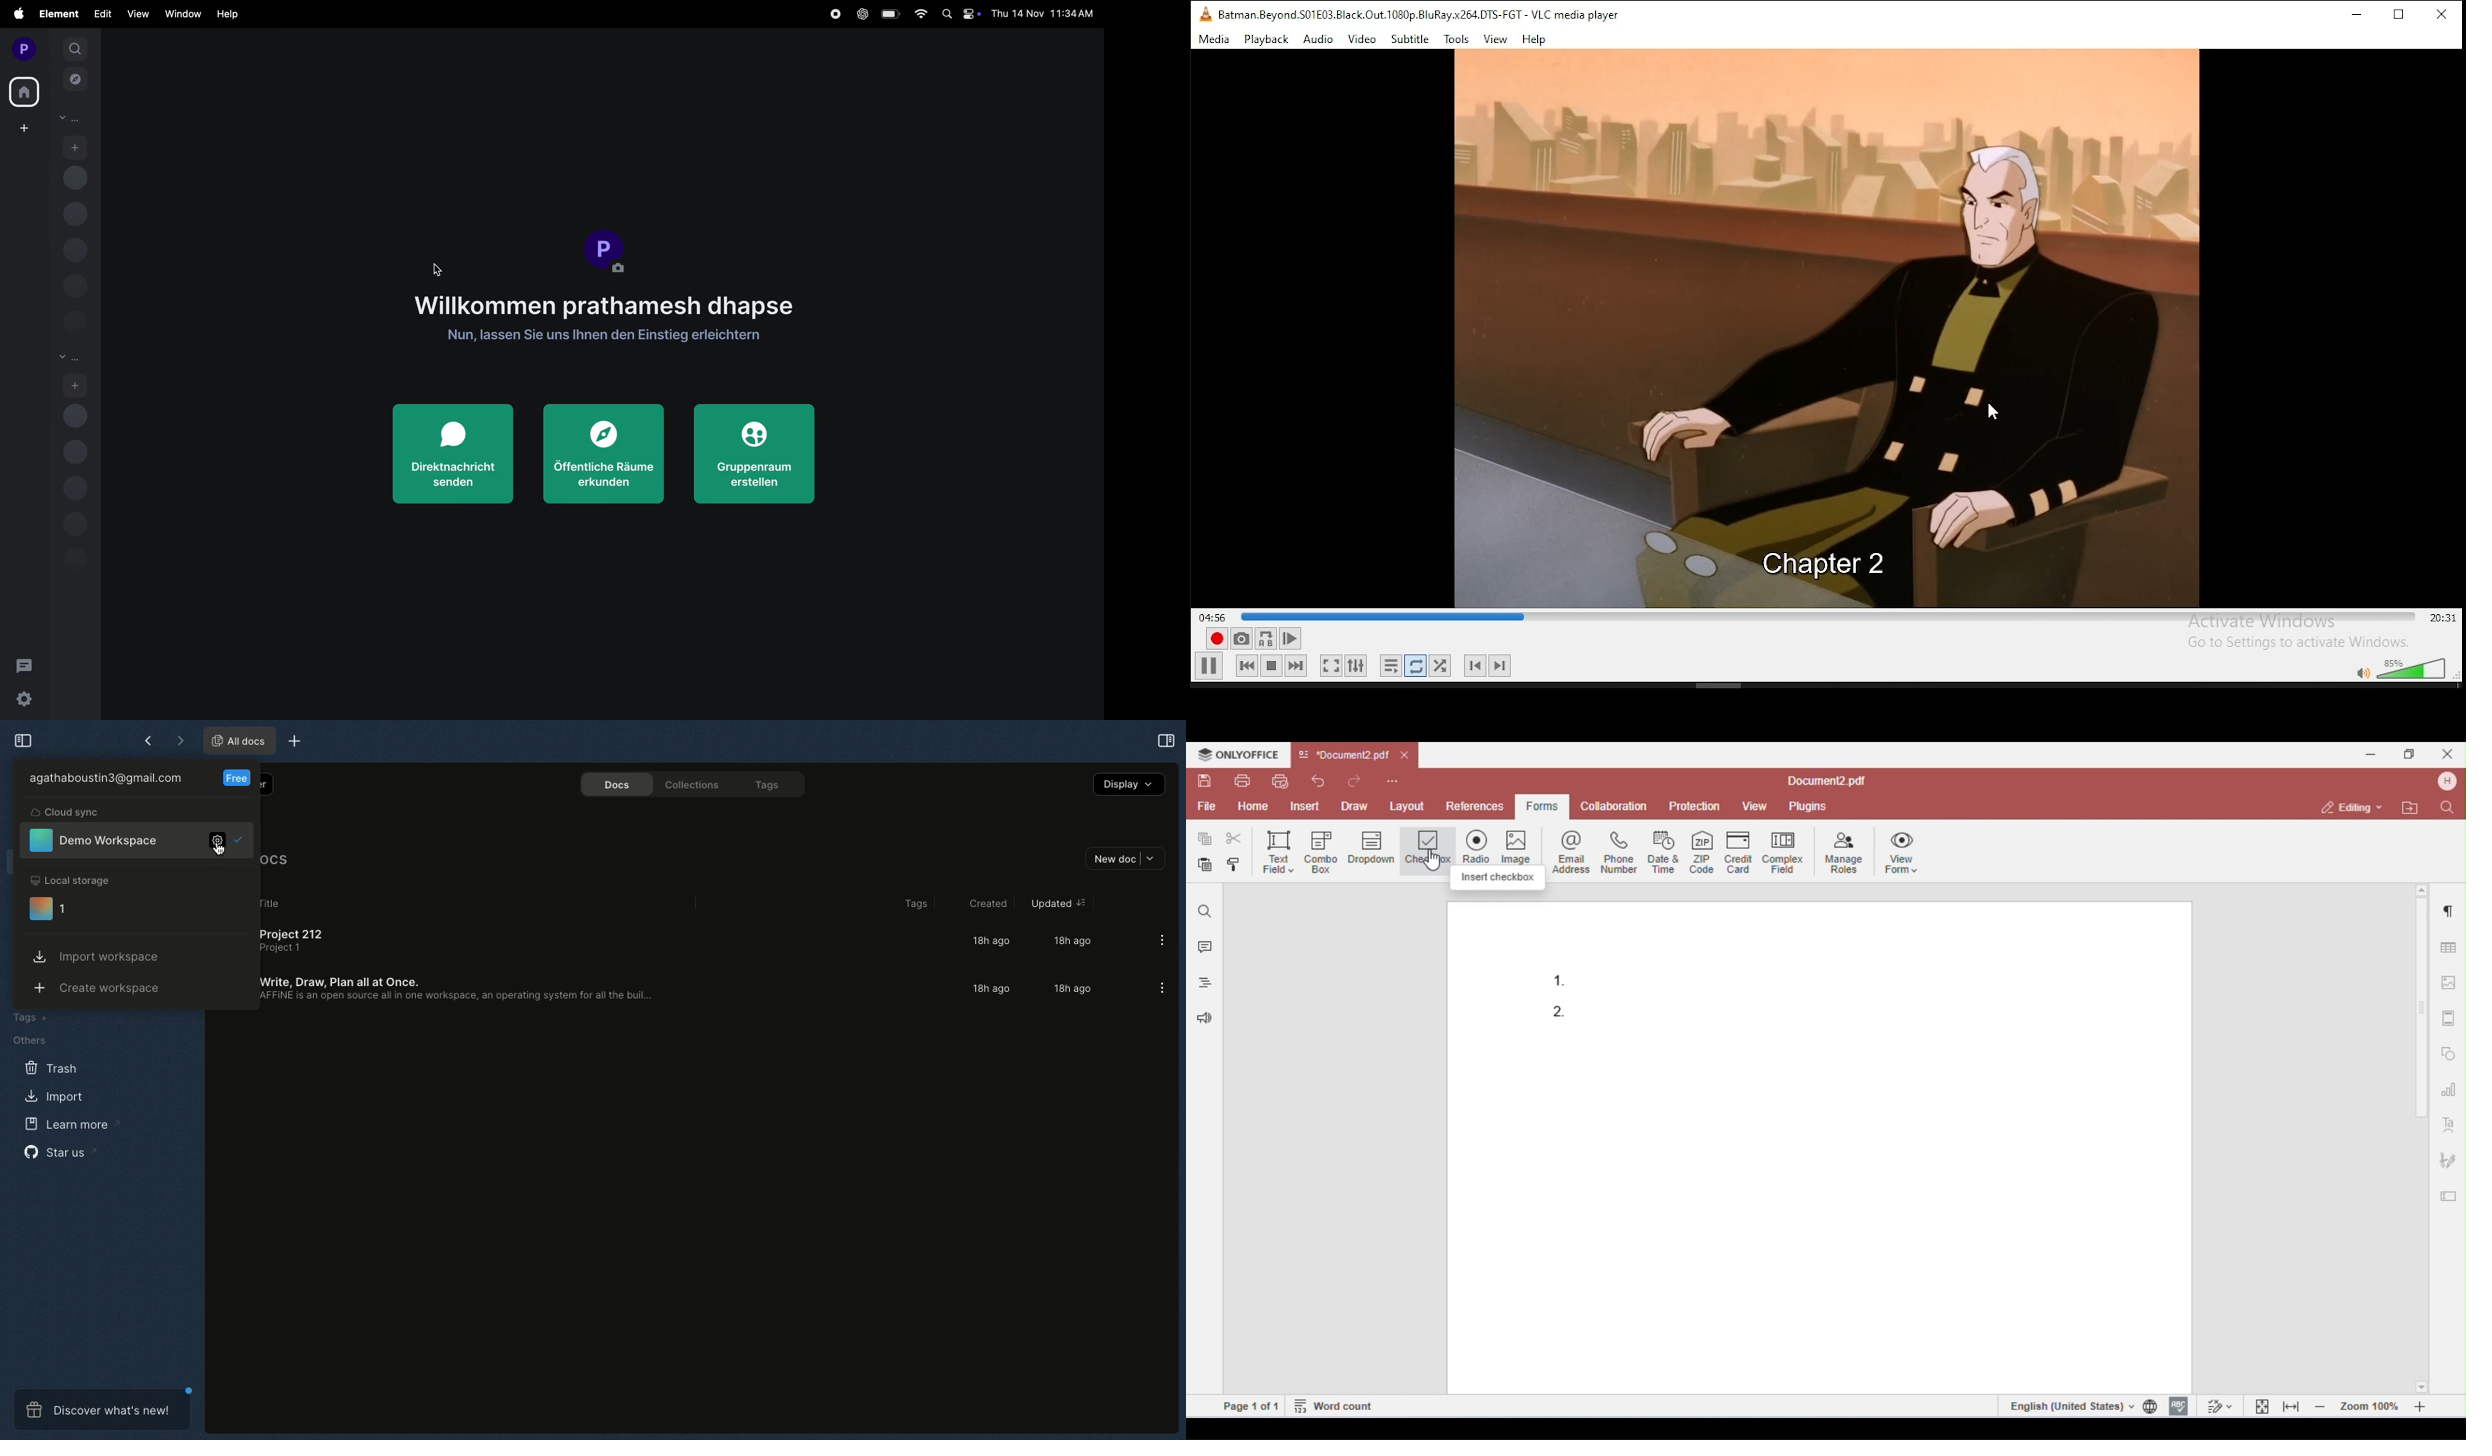 The width and height of the screenshot is (2492, 1456). What do you see at coordinates (2400, 669) in the screenshot?
I see `volumne control` at bounding box center [2400, 669].